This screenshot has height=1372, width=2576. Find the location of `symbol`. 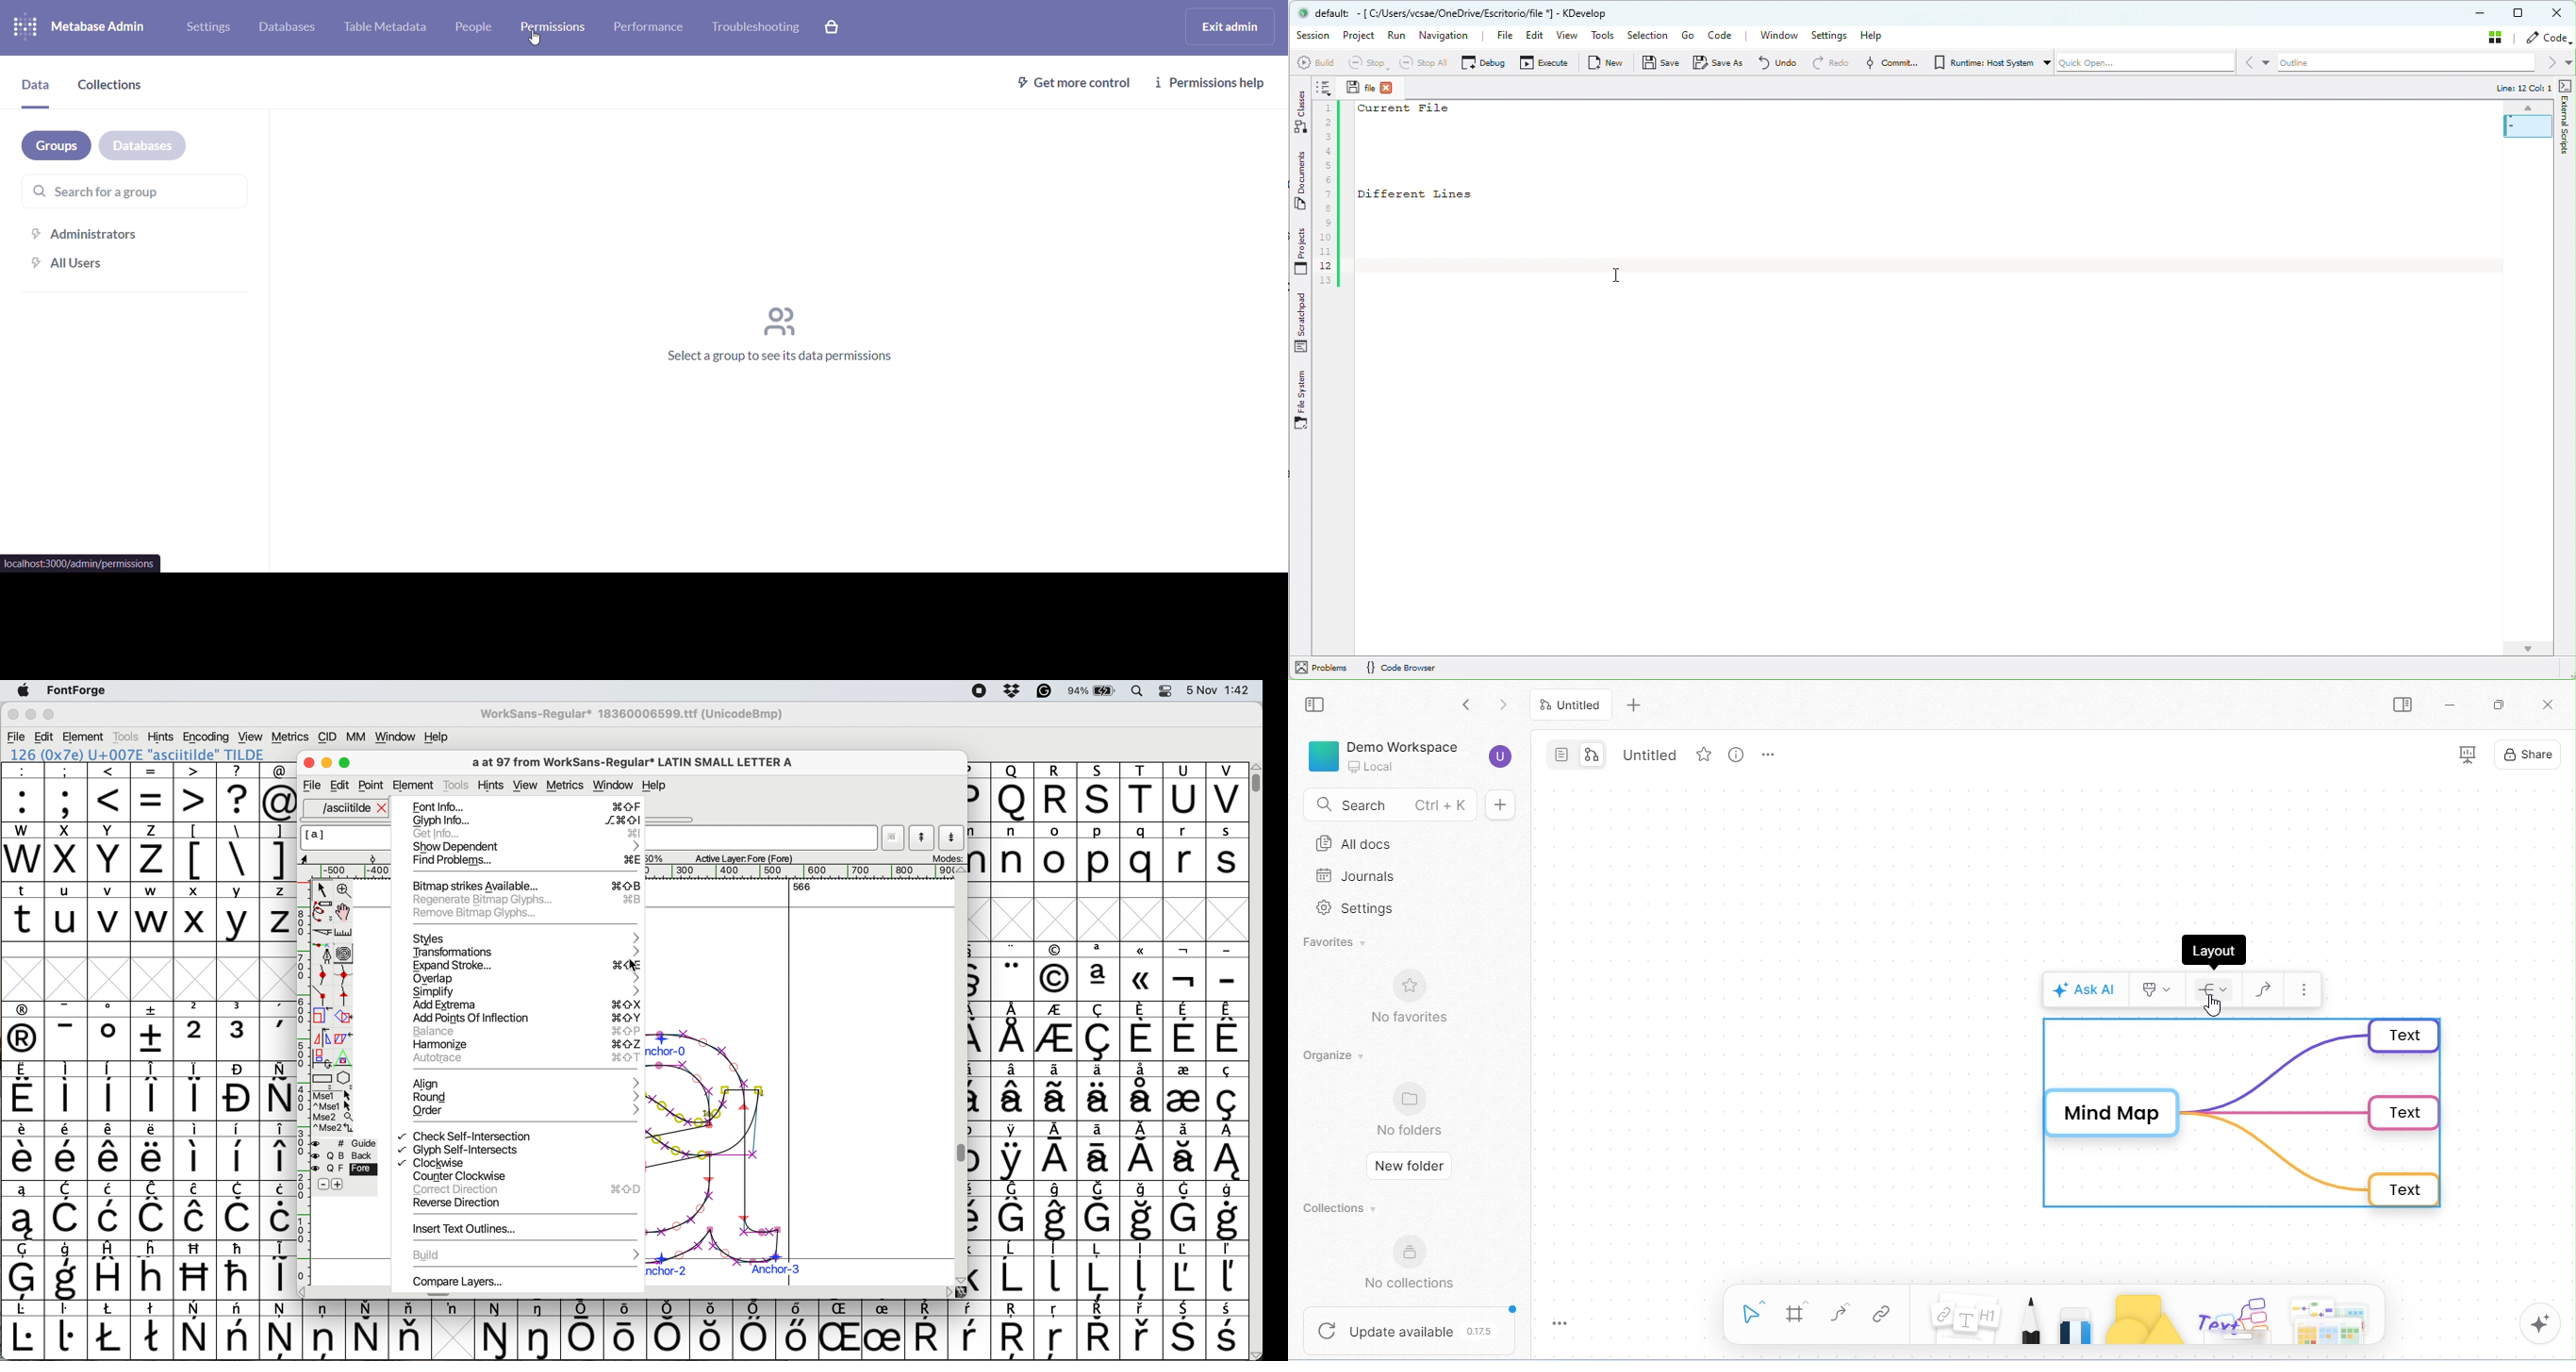

symbol is located at coordinates (1229, 1331).